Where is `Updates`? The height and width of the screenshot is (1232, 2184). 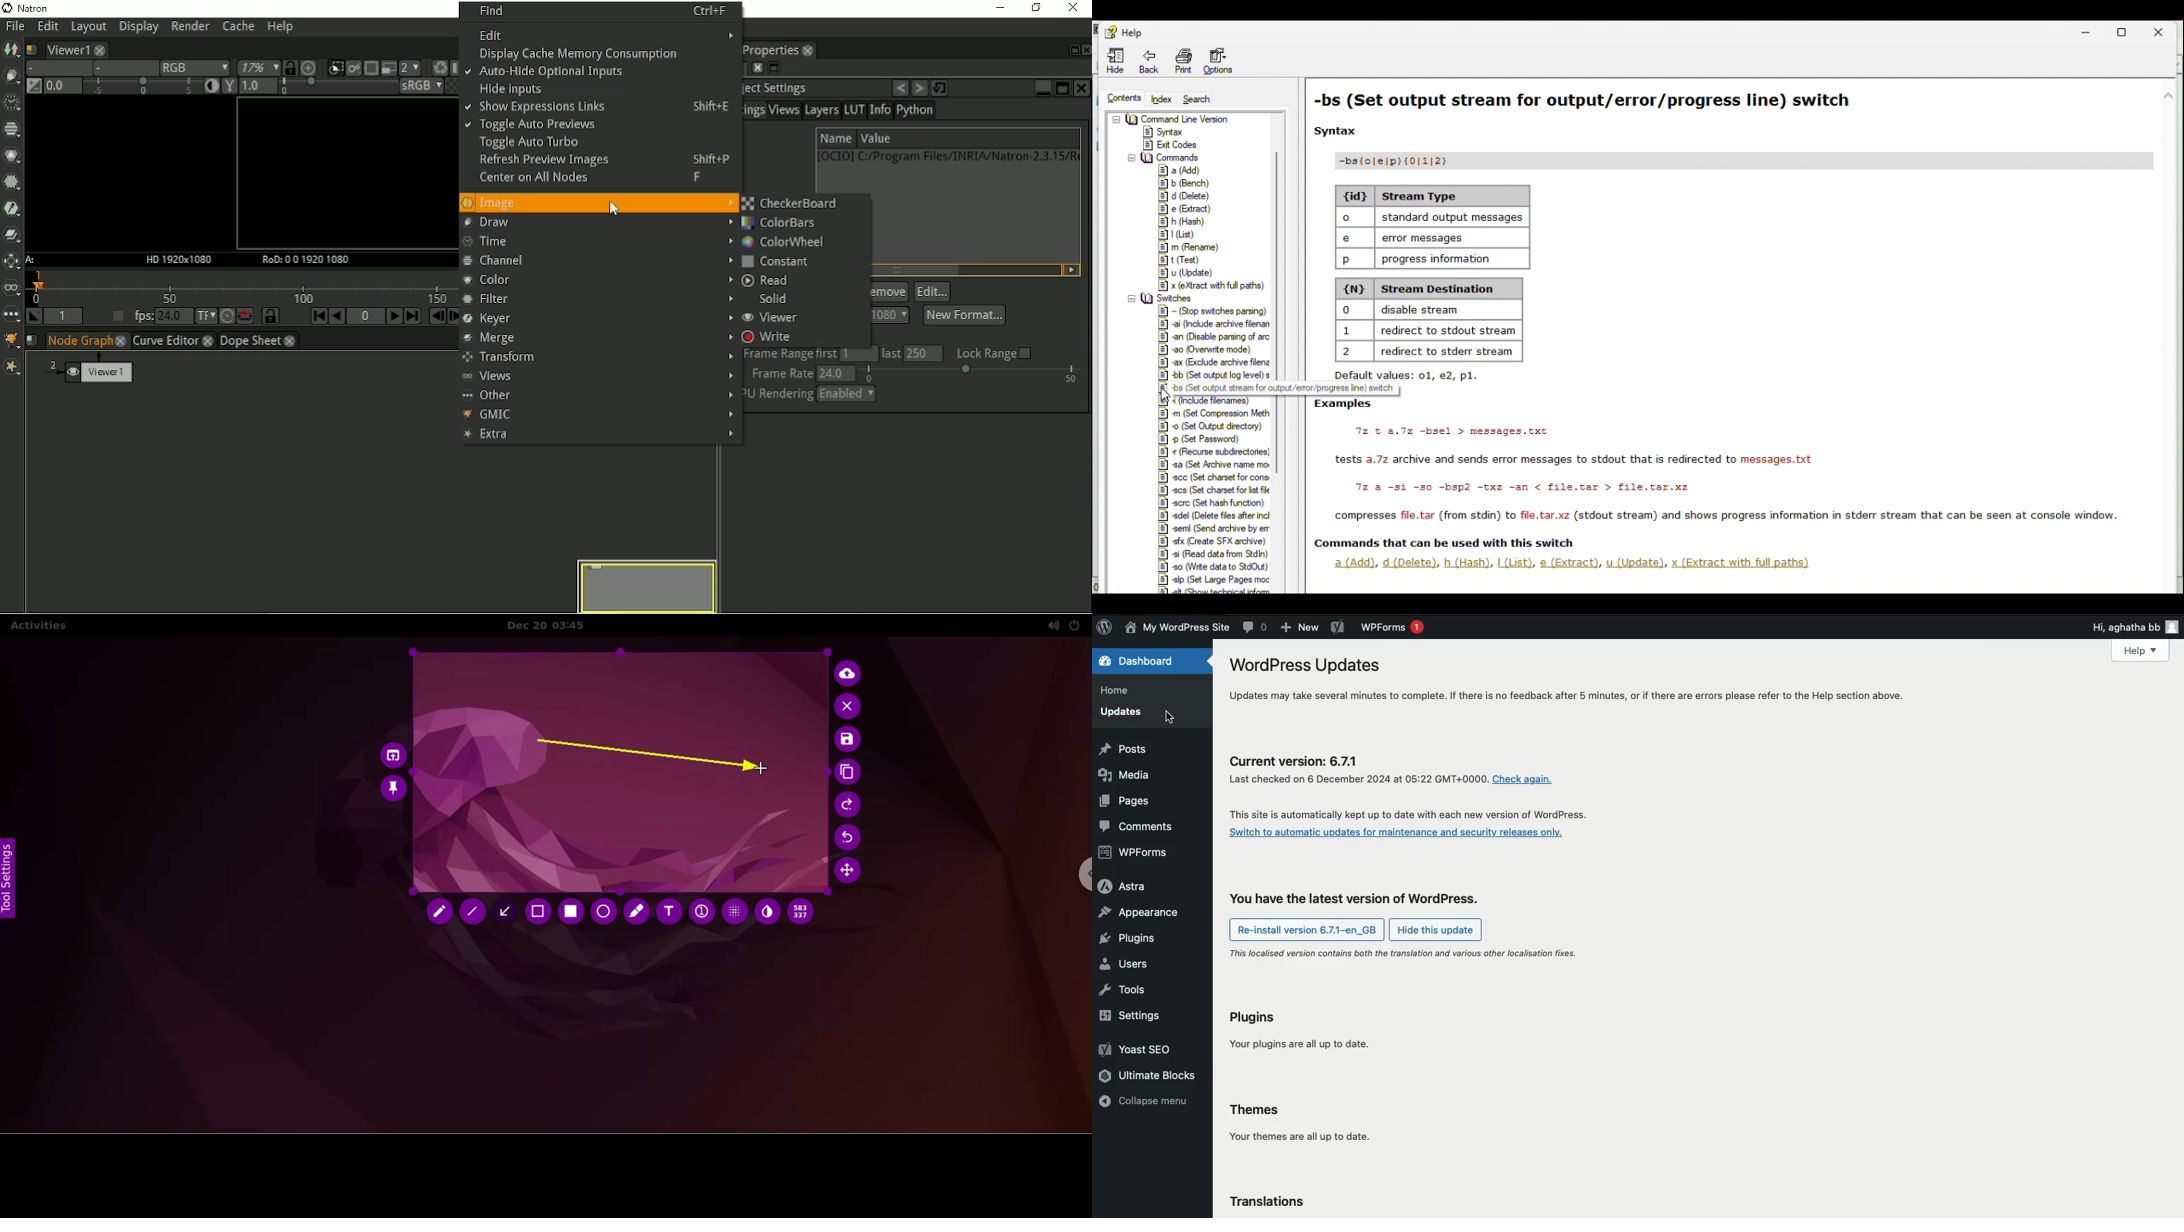
Updates is located at coordinates (1124, 714).